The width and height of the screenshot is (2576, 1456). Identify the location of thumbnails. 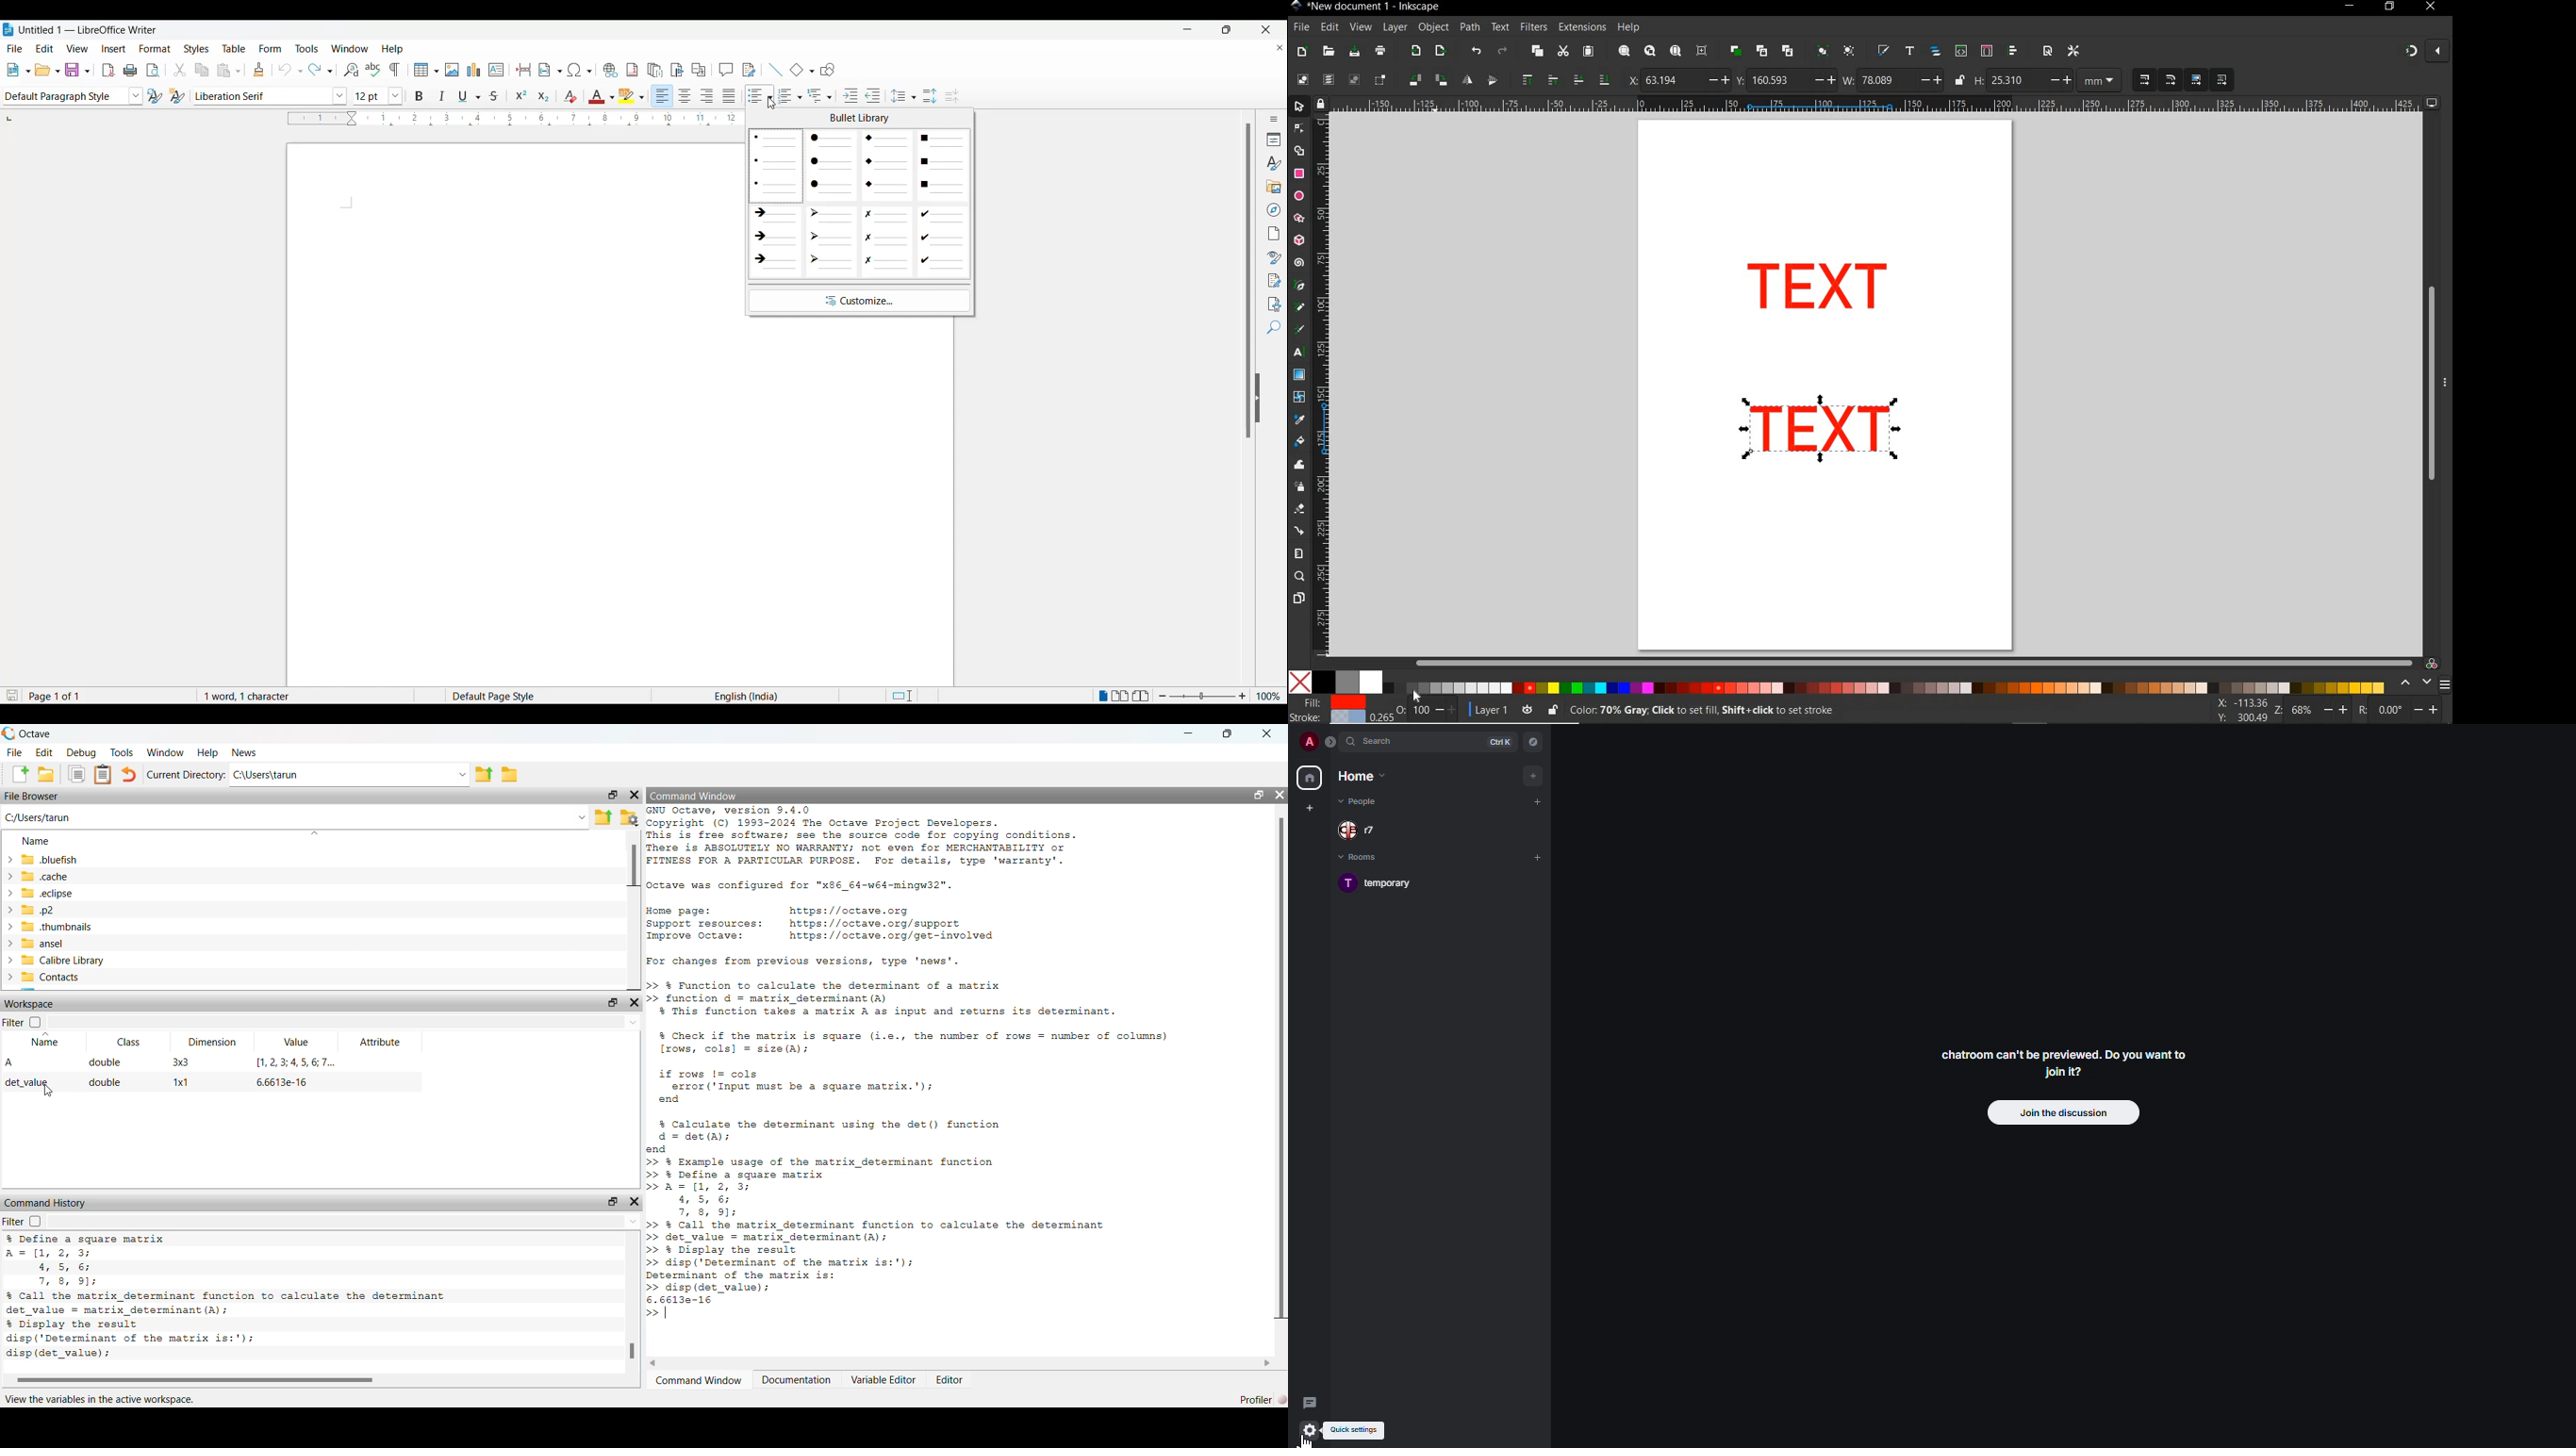
(52, 927).